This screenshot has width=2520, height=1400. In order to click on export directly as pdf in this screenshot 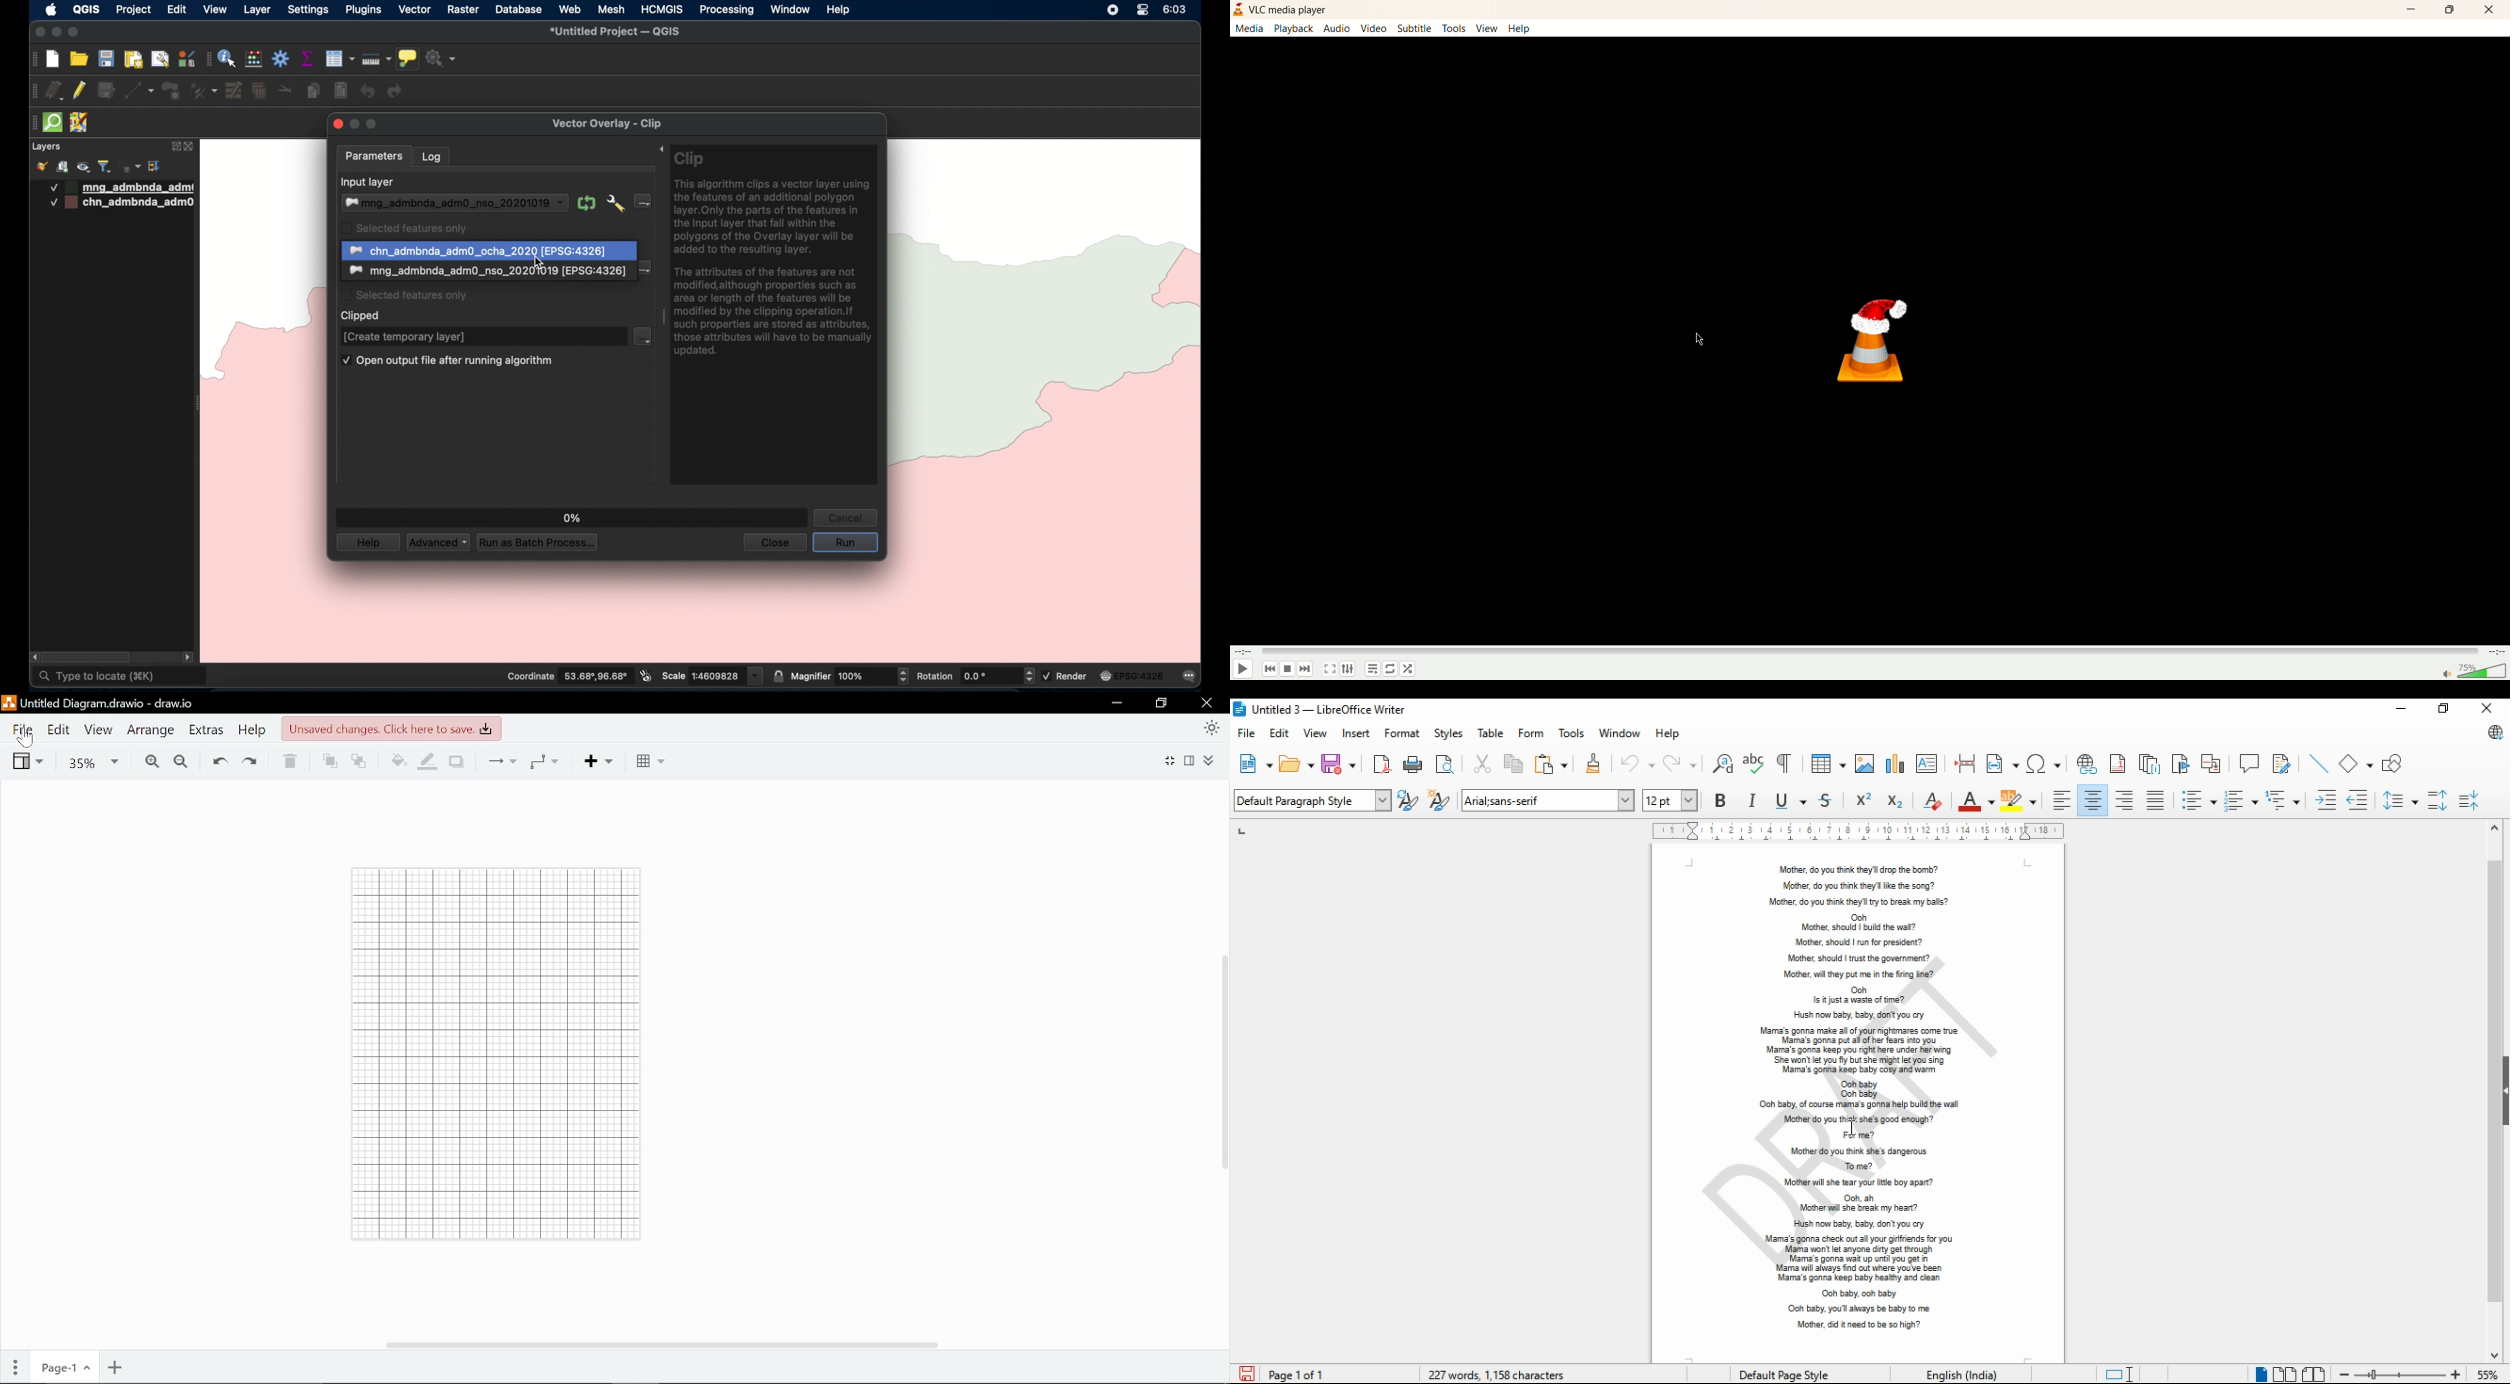, I will do `click(1381, 763)`.